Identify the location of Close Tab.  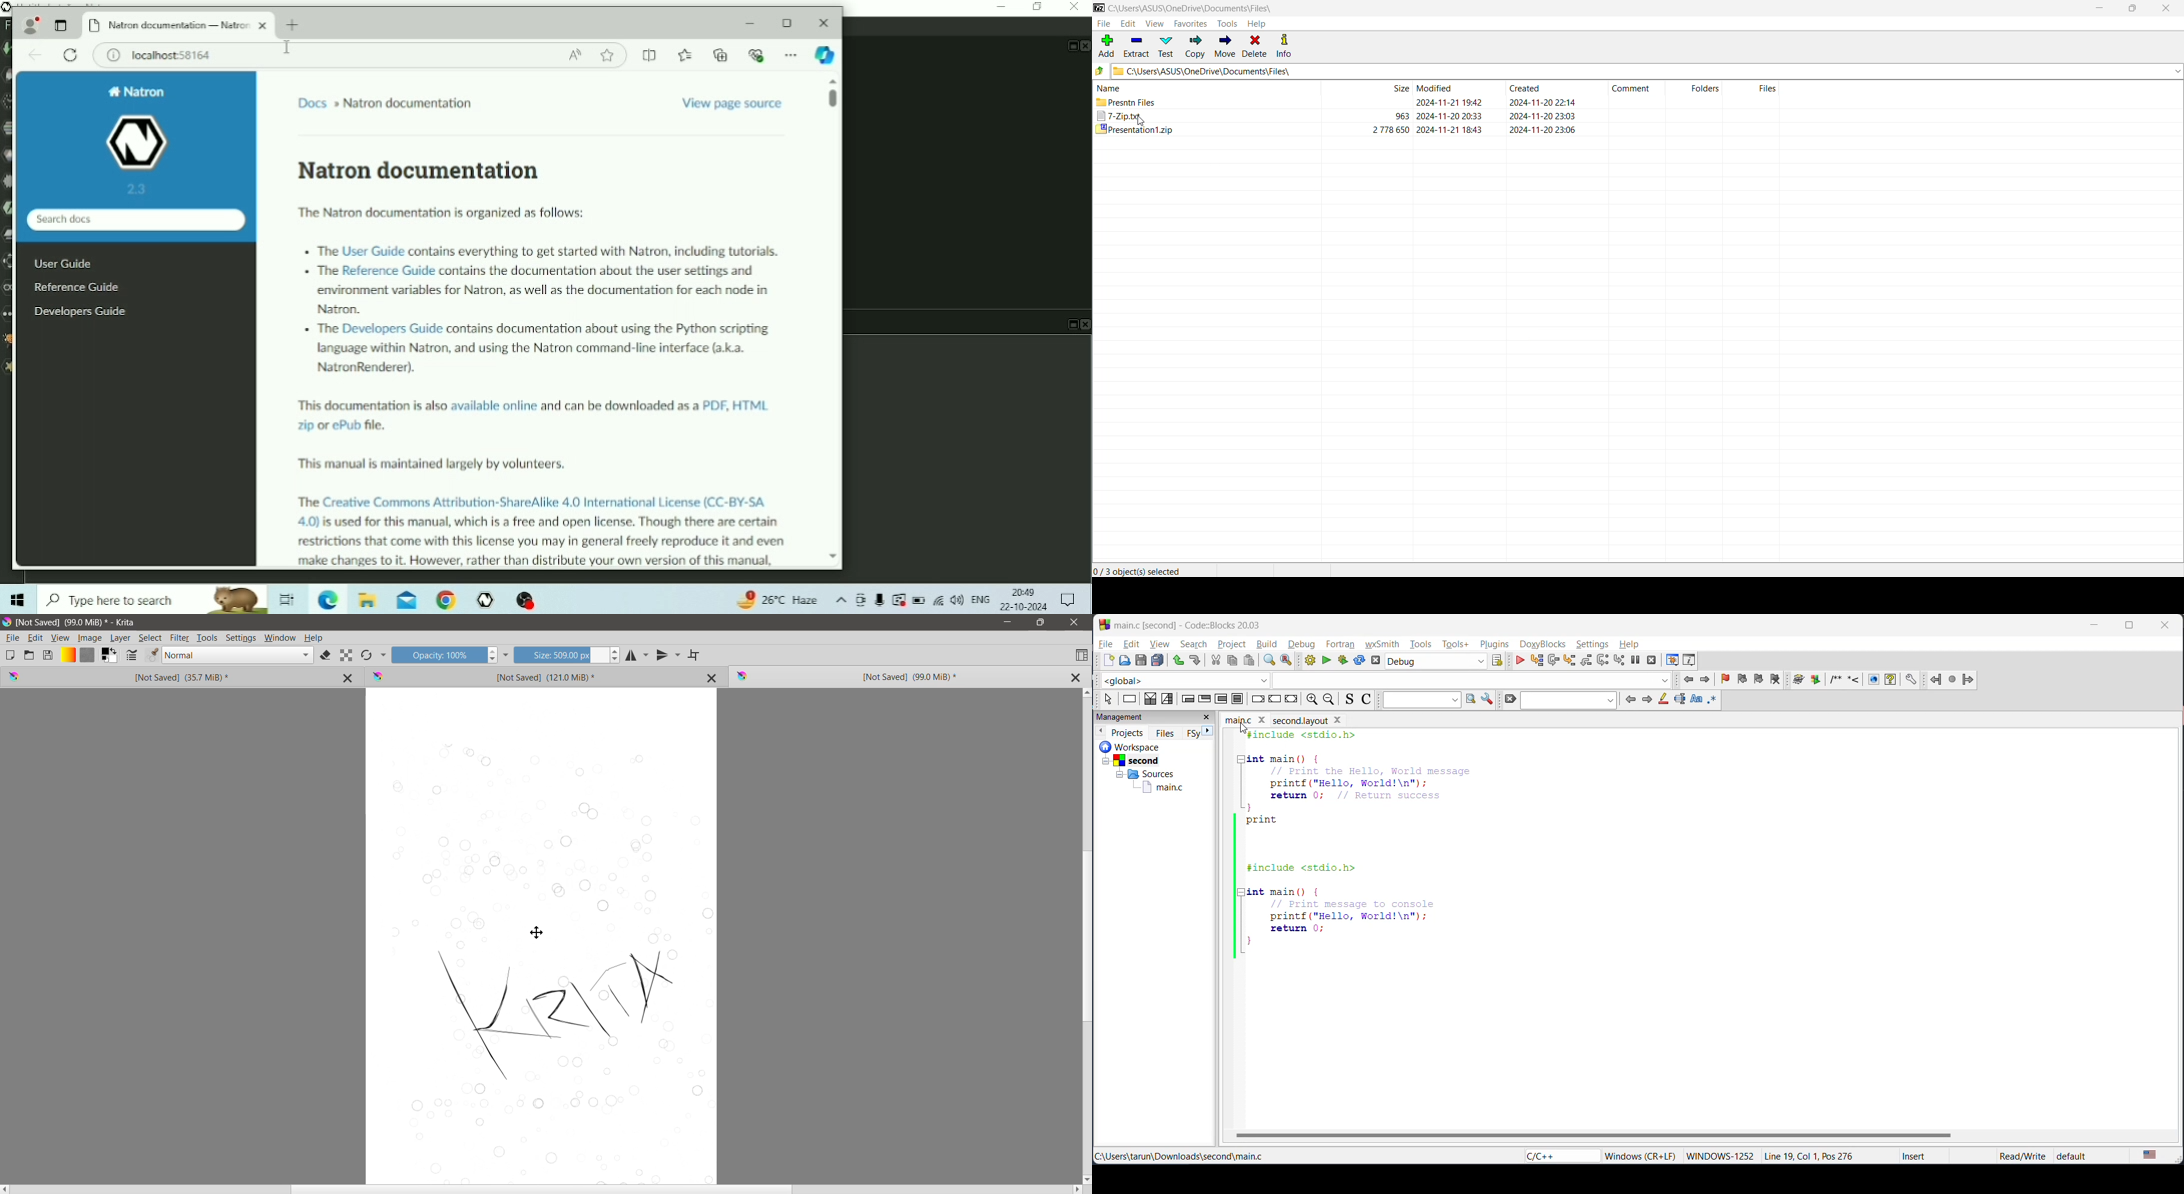
(349, 677).